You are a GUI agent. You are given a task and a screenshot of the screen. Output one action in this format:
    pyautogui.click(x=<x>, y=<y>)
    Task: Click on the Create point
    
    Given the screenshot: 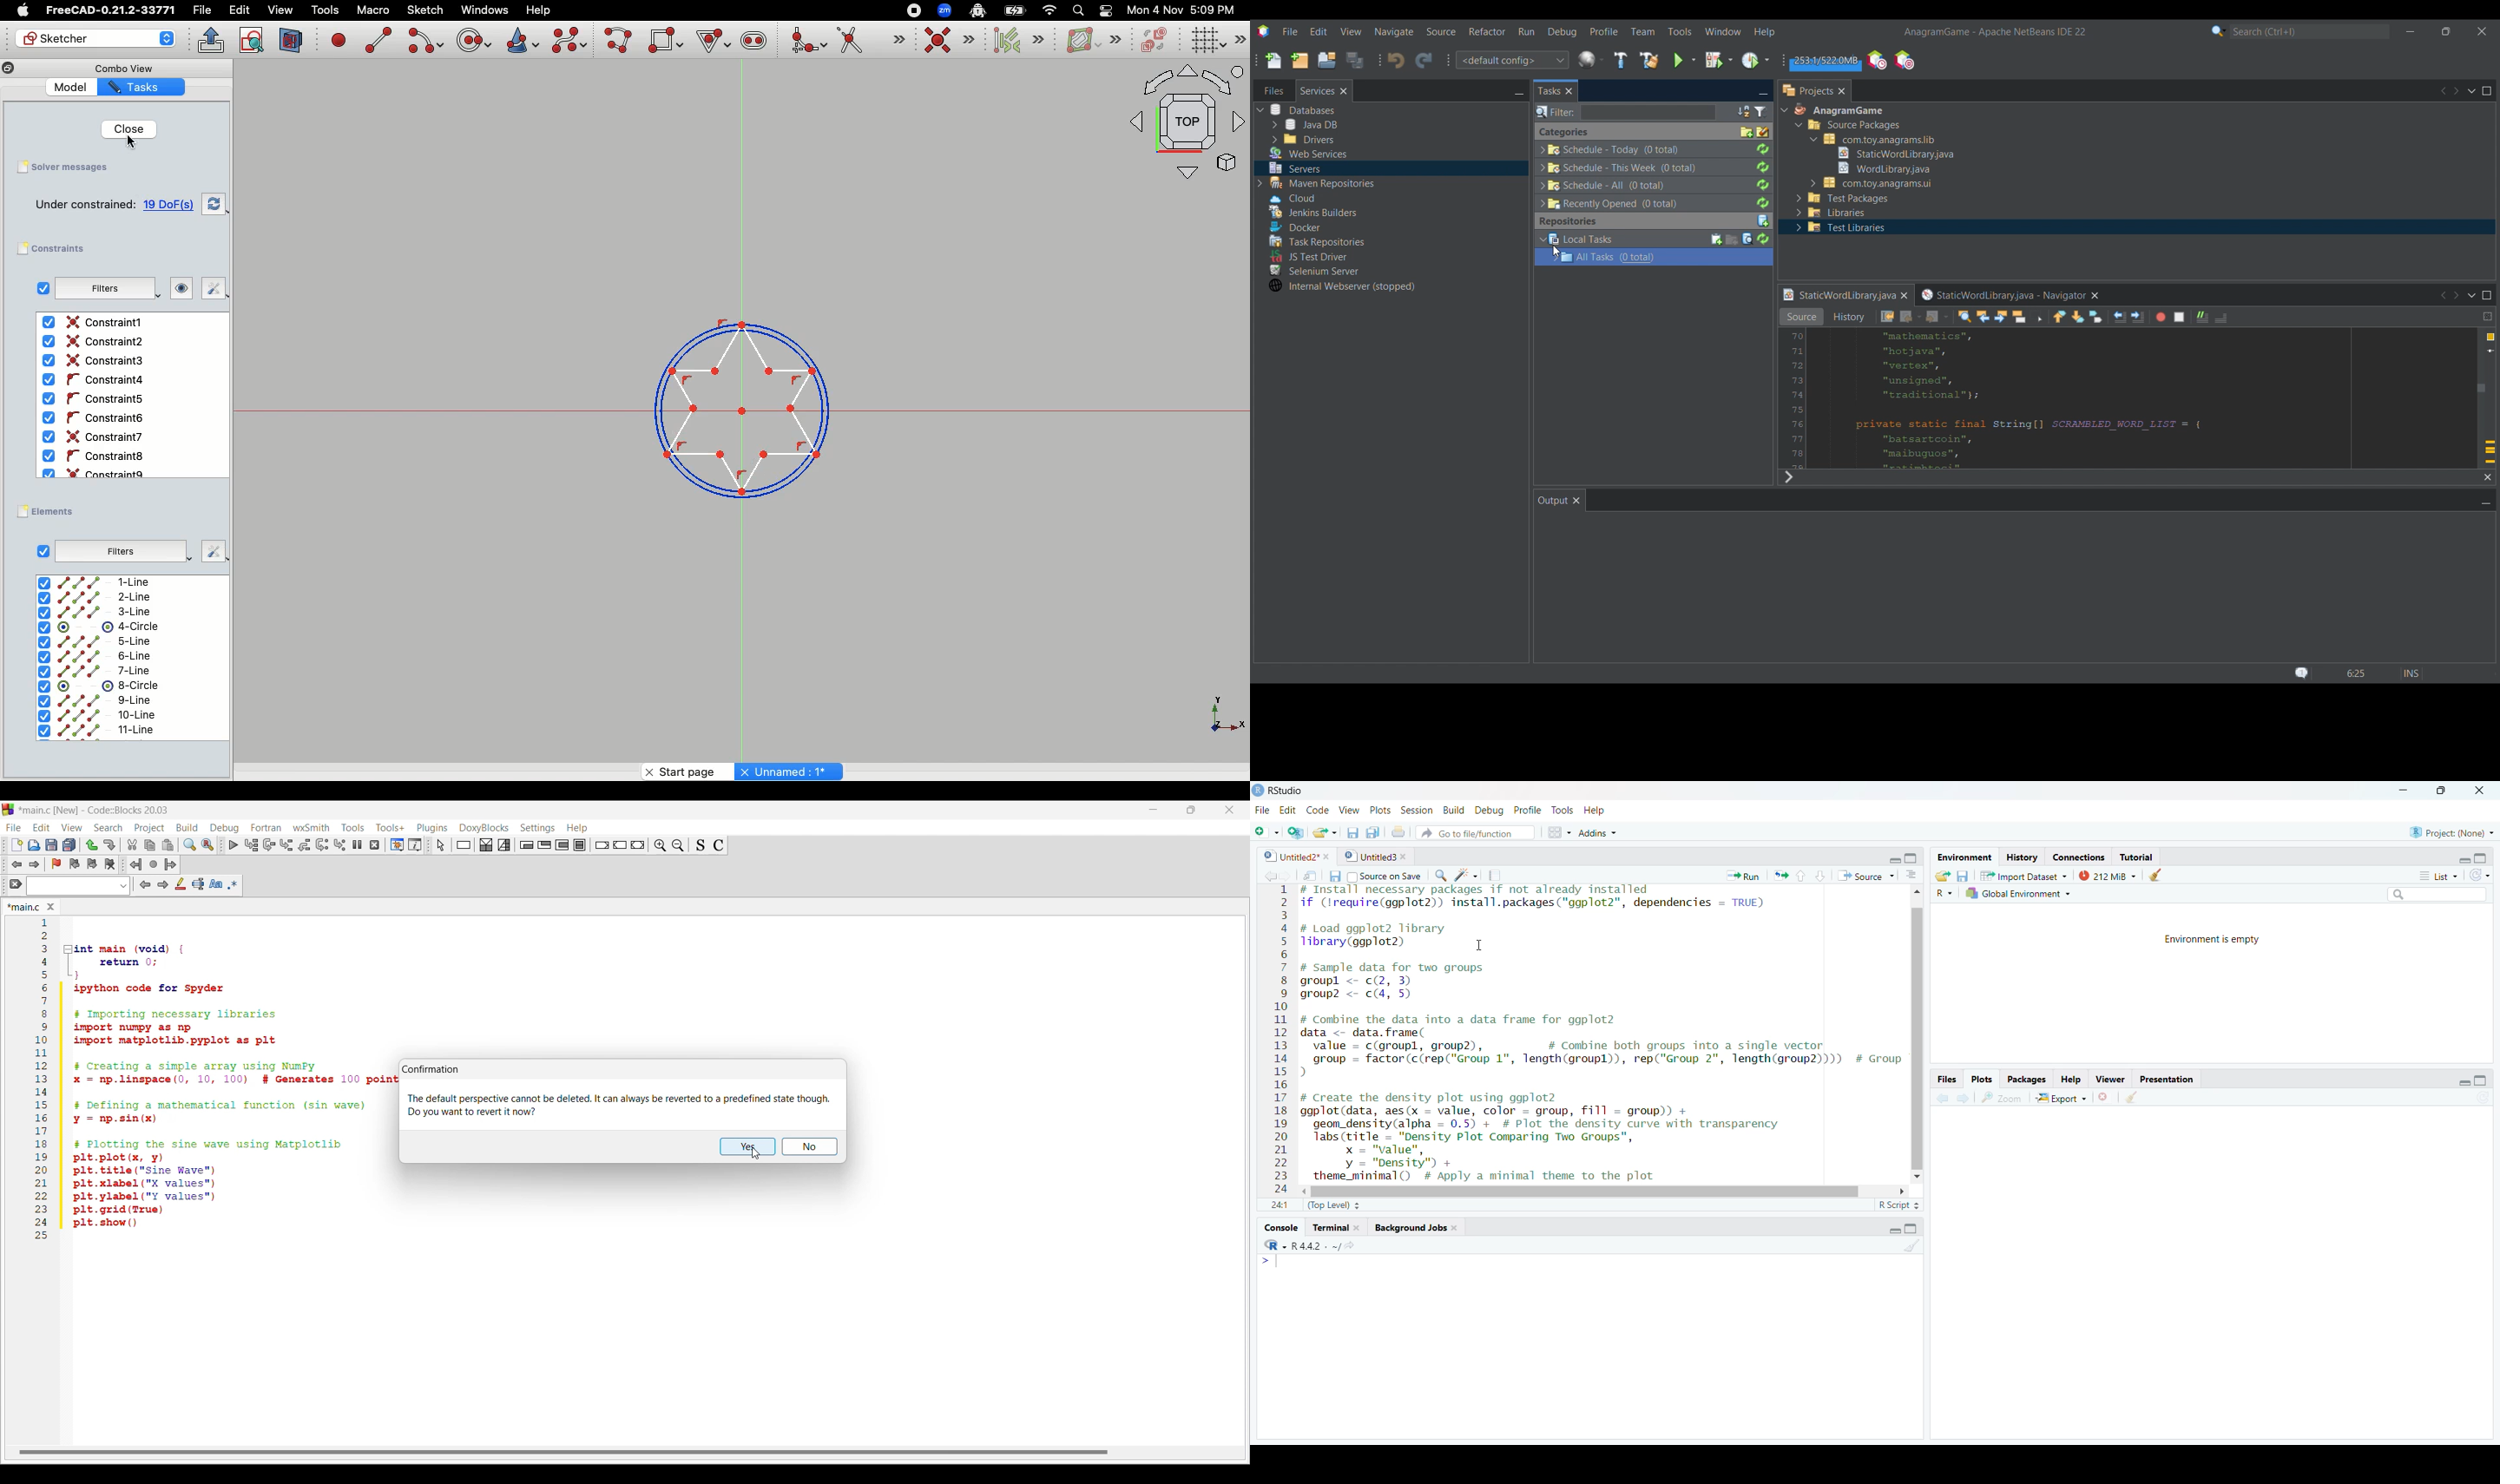 What is the action you would take?
    pyautogui.click(x=339, y=39)
    